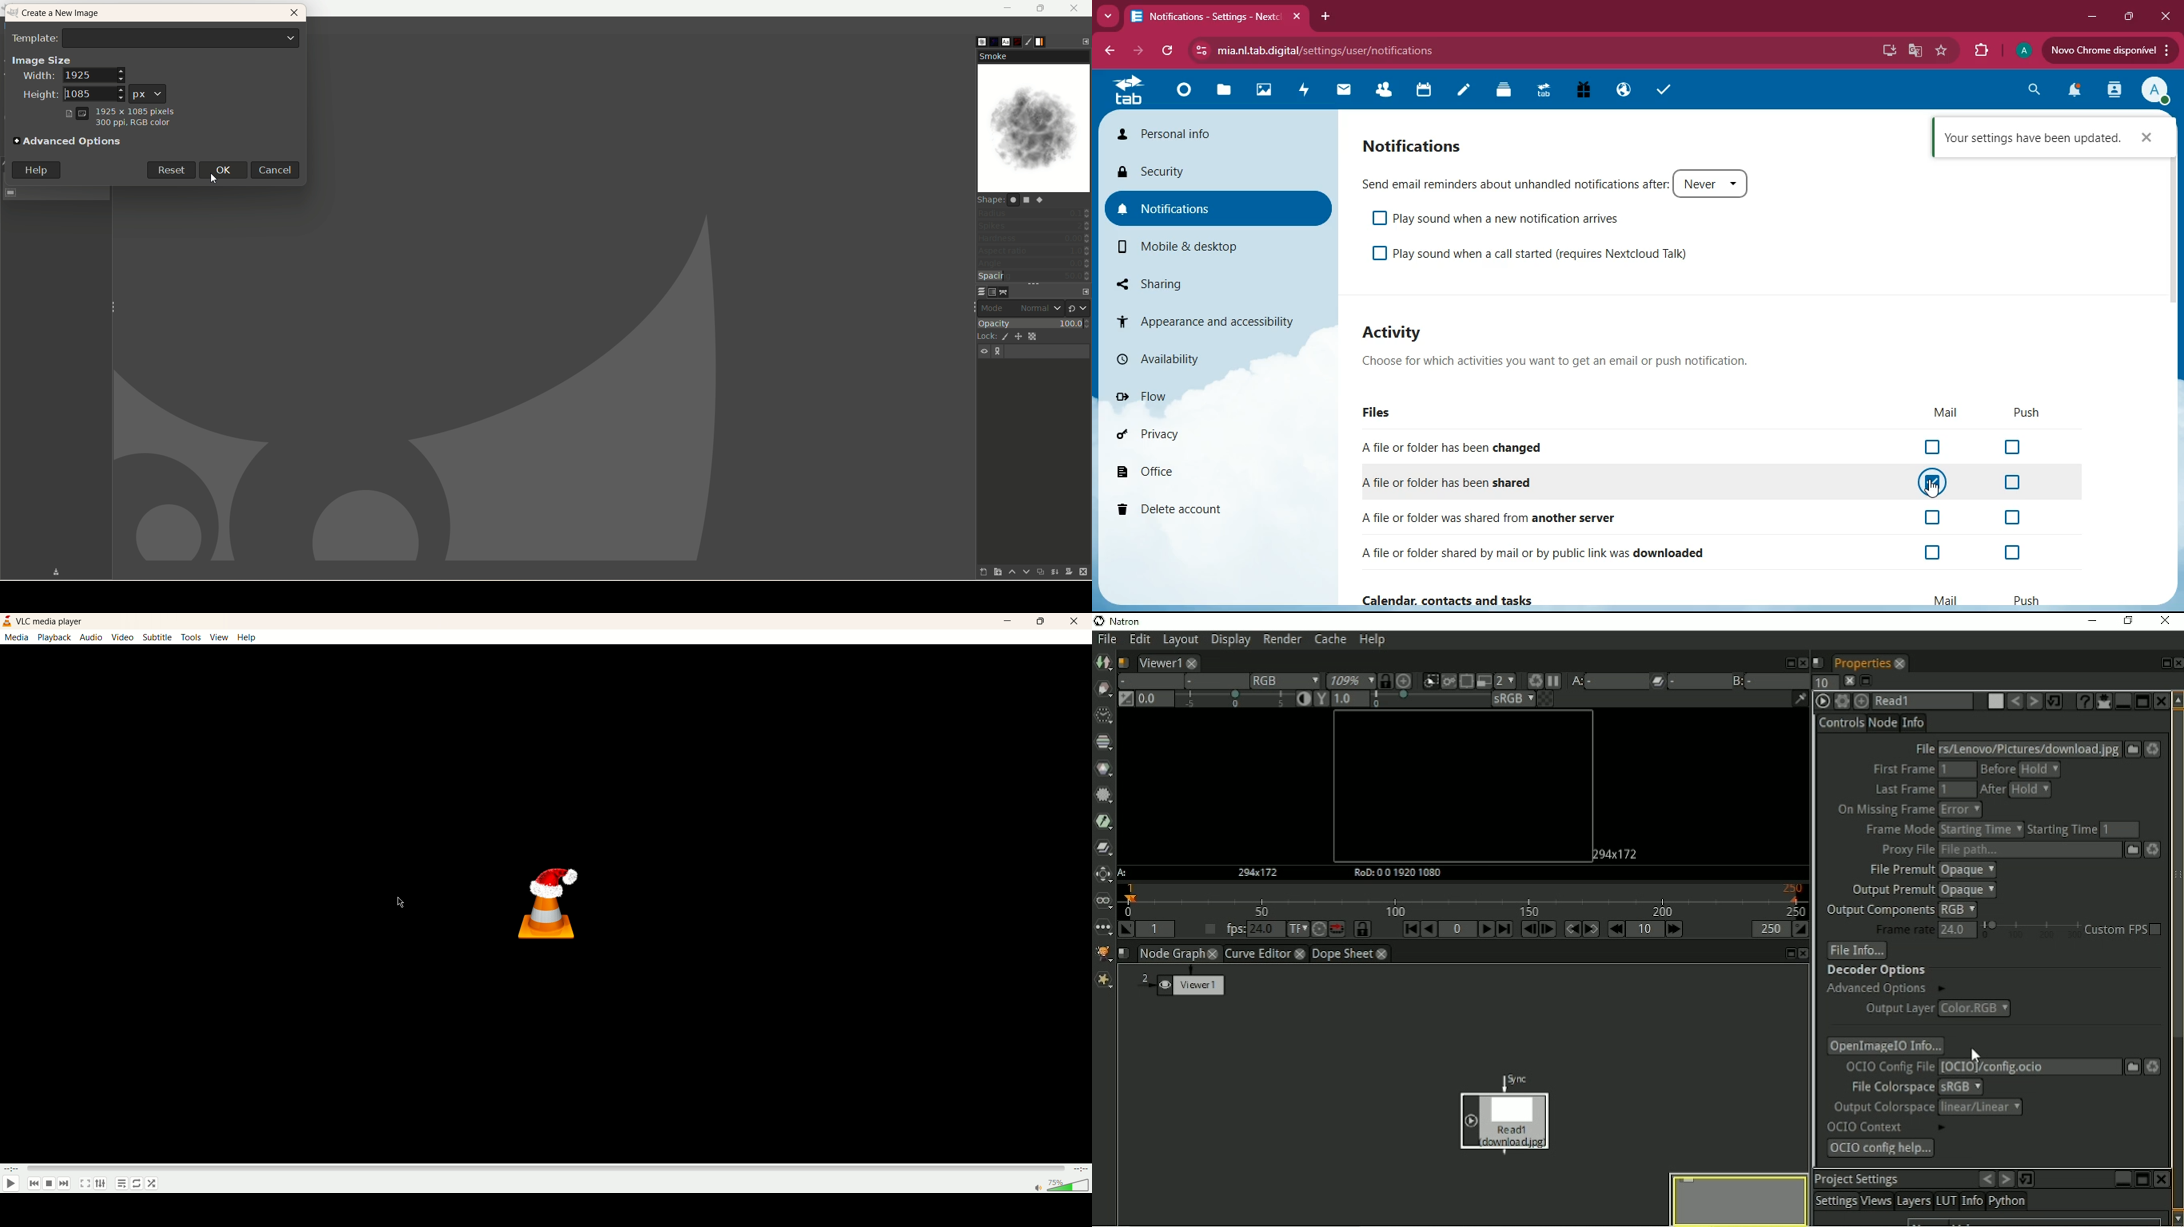 The width and height of the screenshot is (2184, 1232). Describe the element at coordinates (1132, 51) in the screenshot. I see `forward` at that location.